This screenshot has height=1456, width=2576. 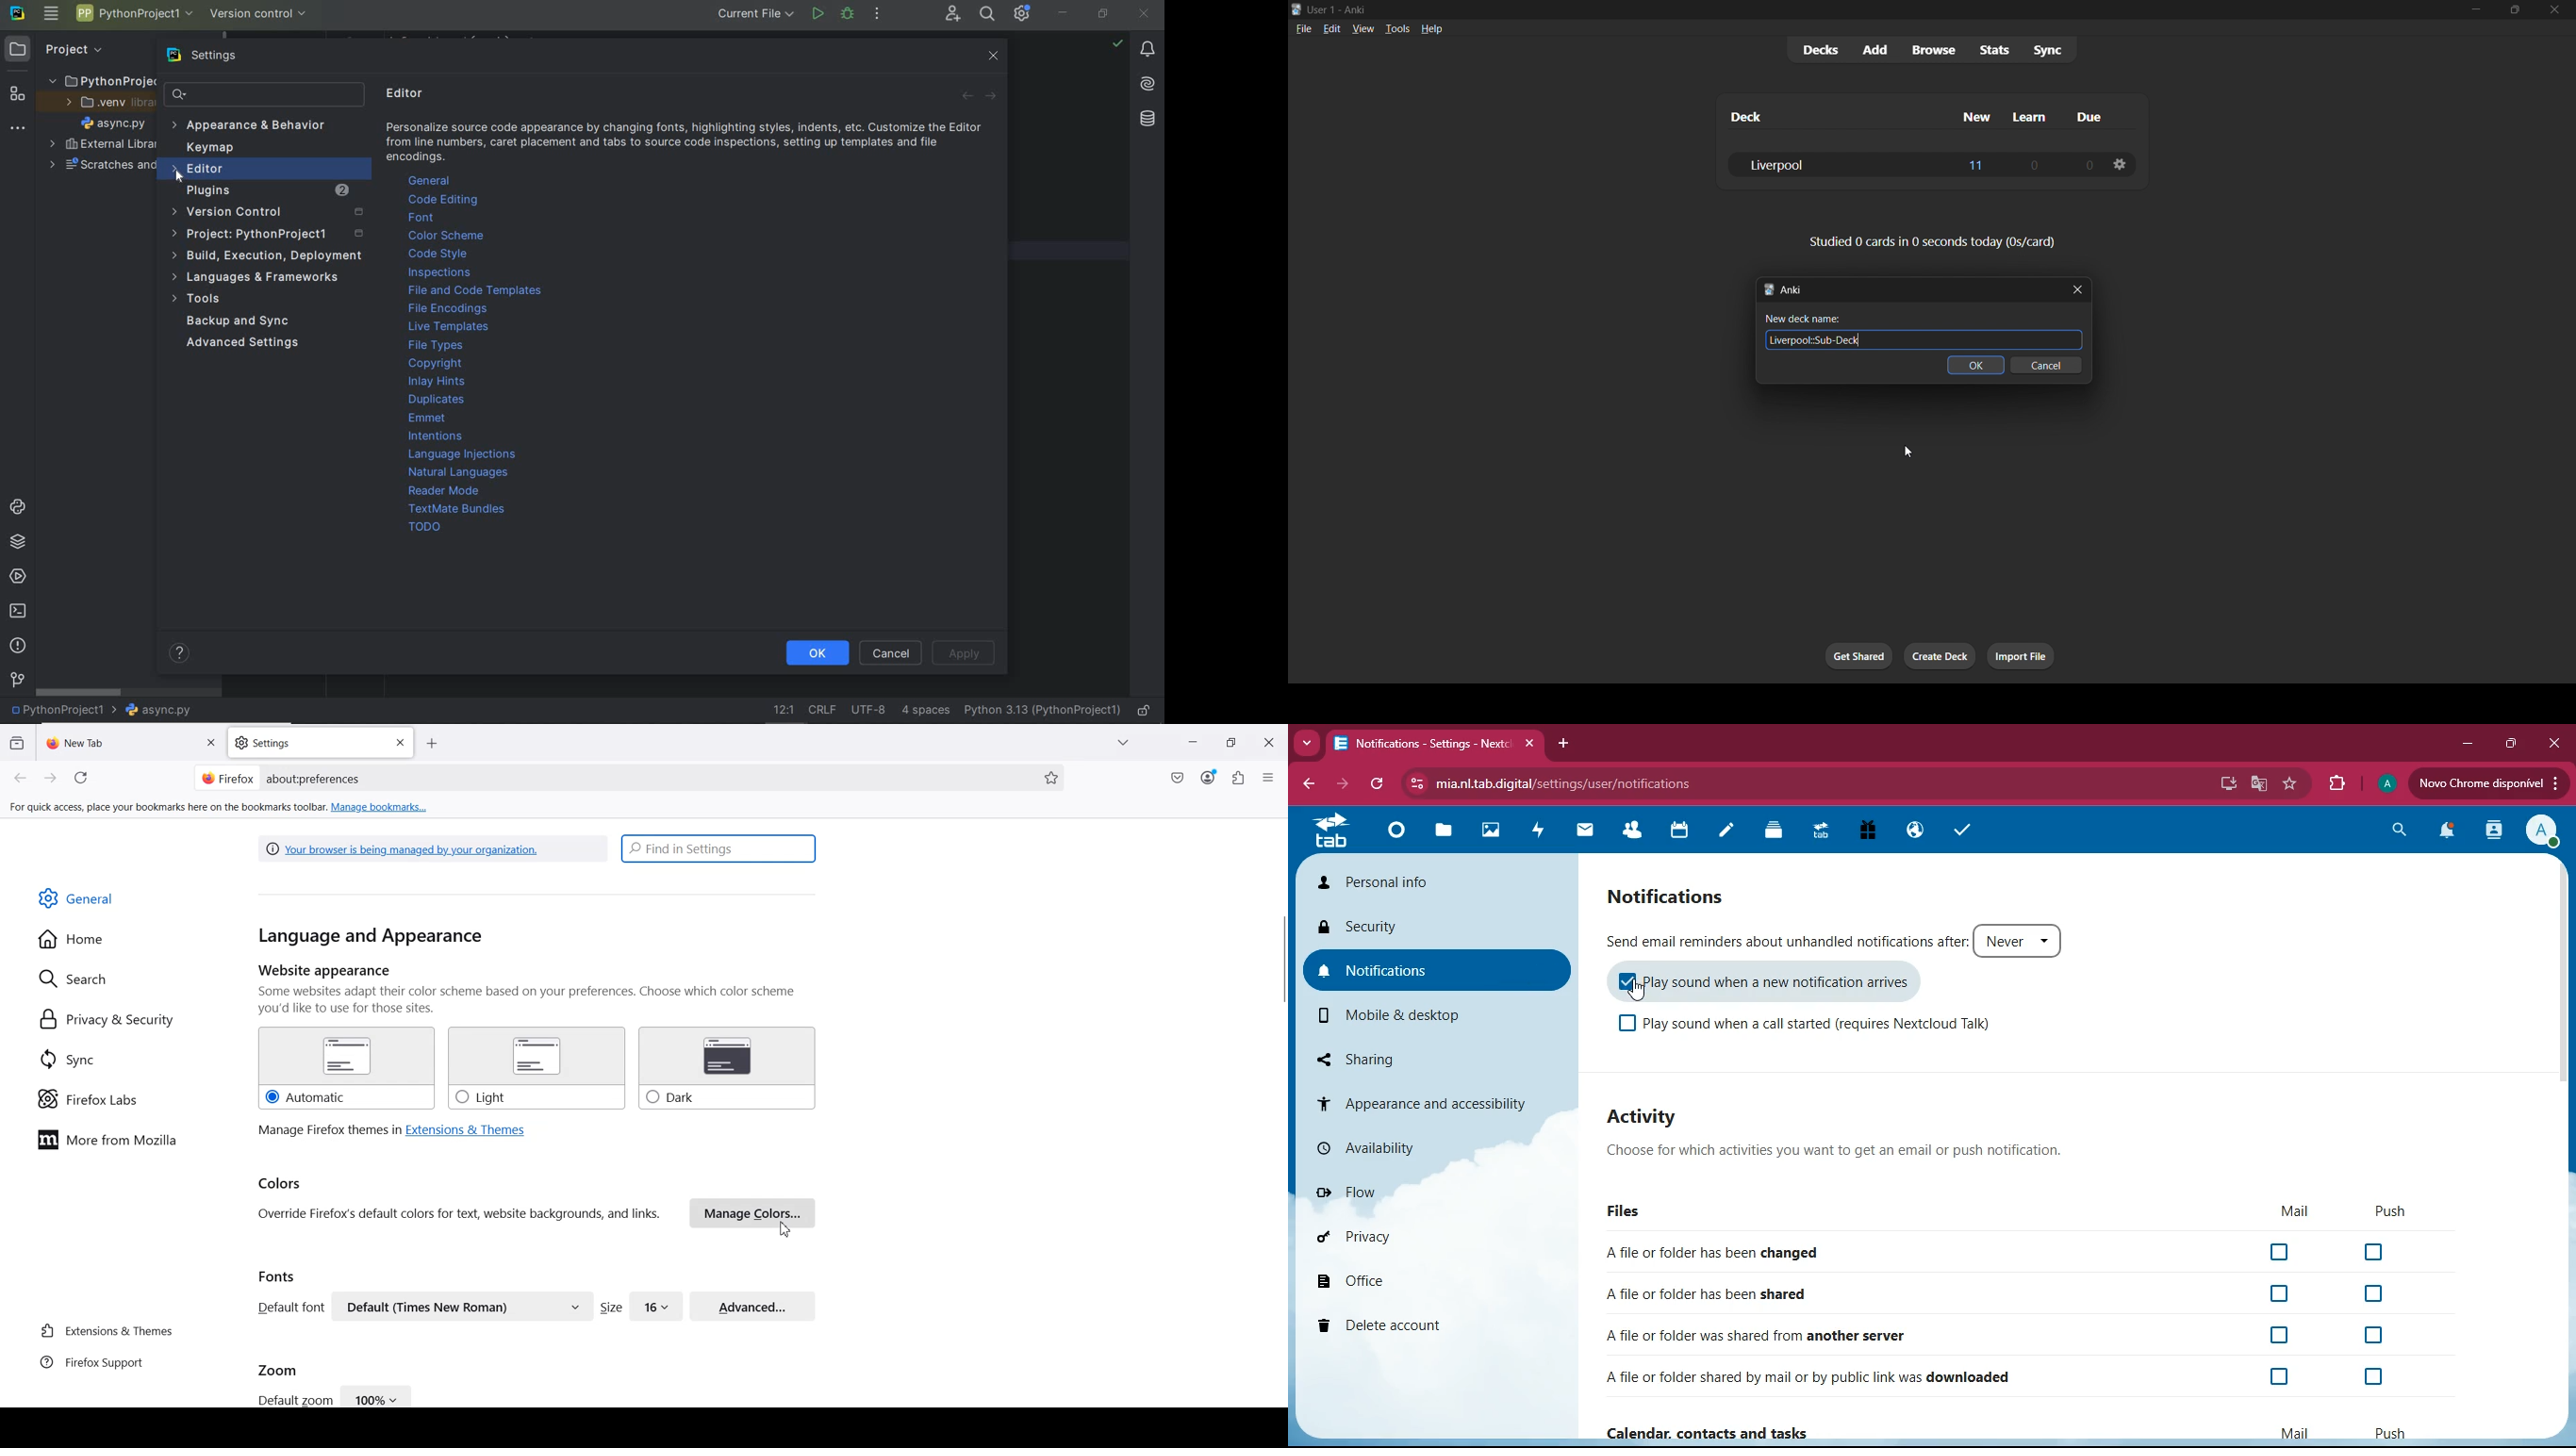 I want to click on Backup and Sync, so click(x=239, y=320).